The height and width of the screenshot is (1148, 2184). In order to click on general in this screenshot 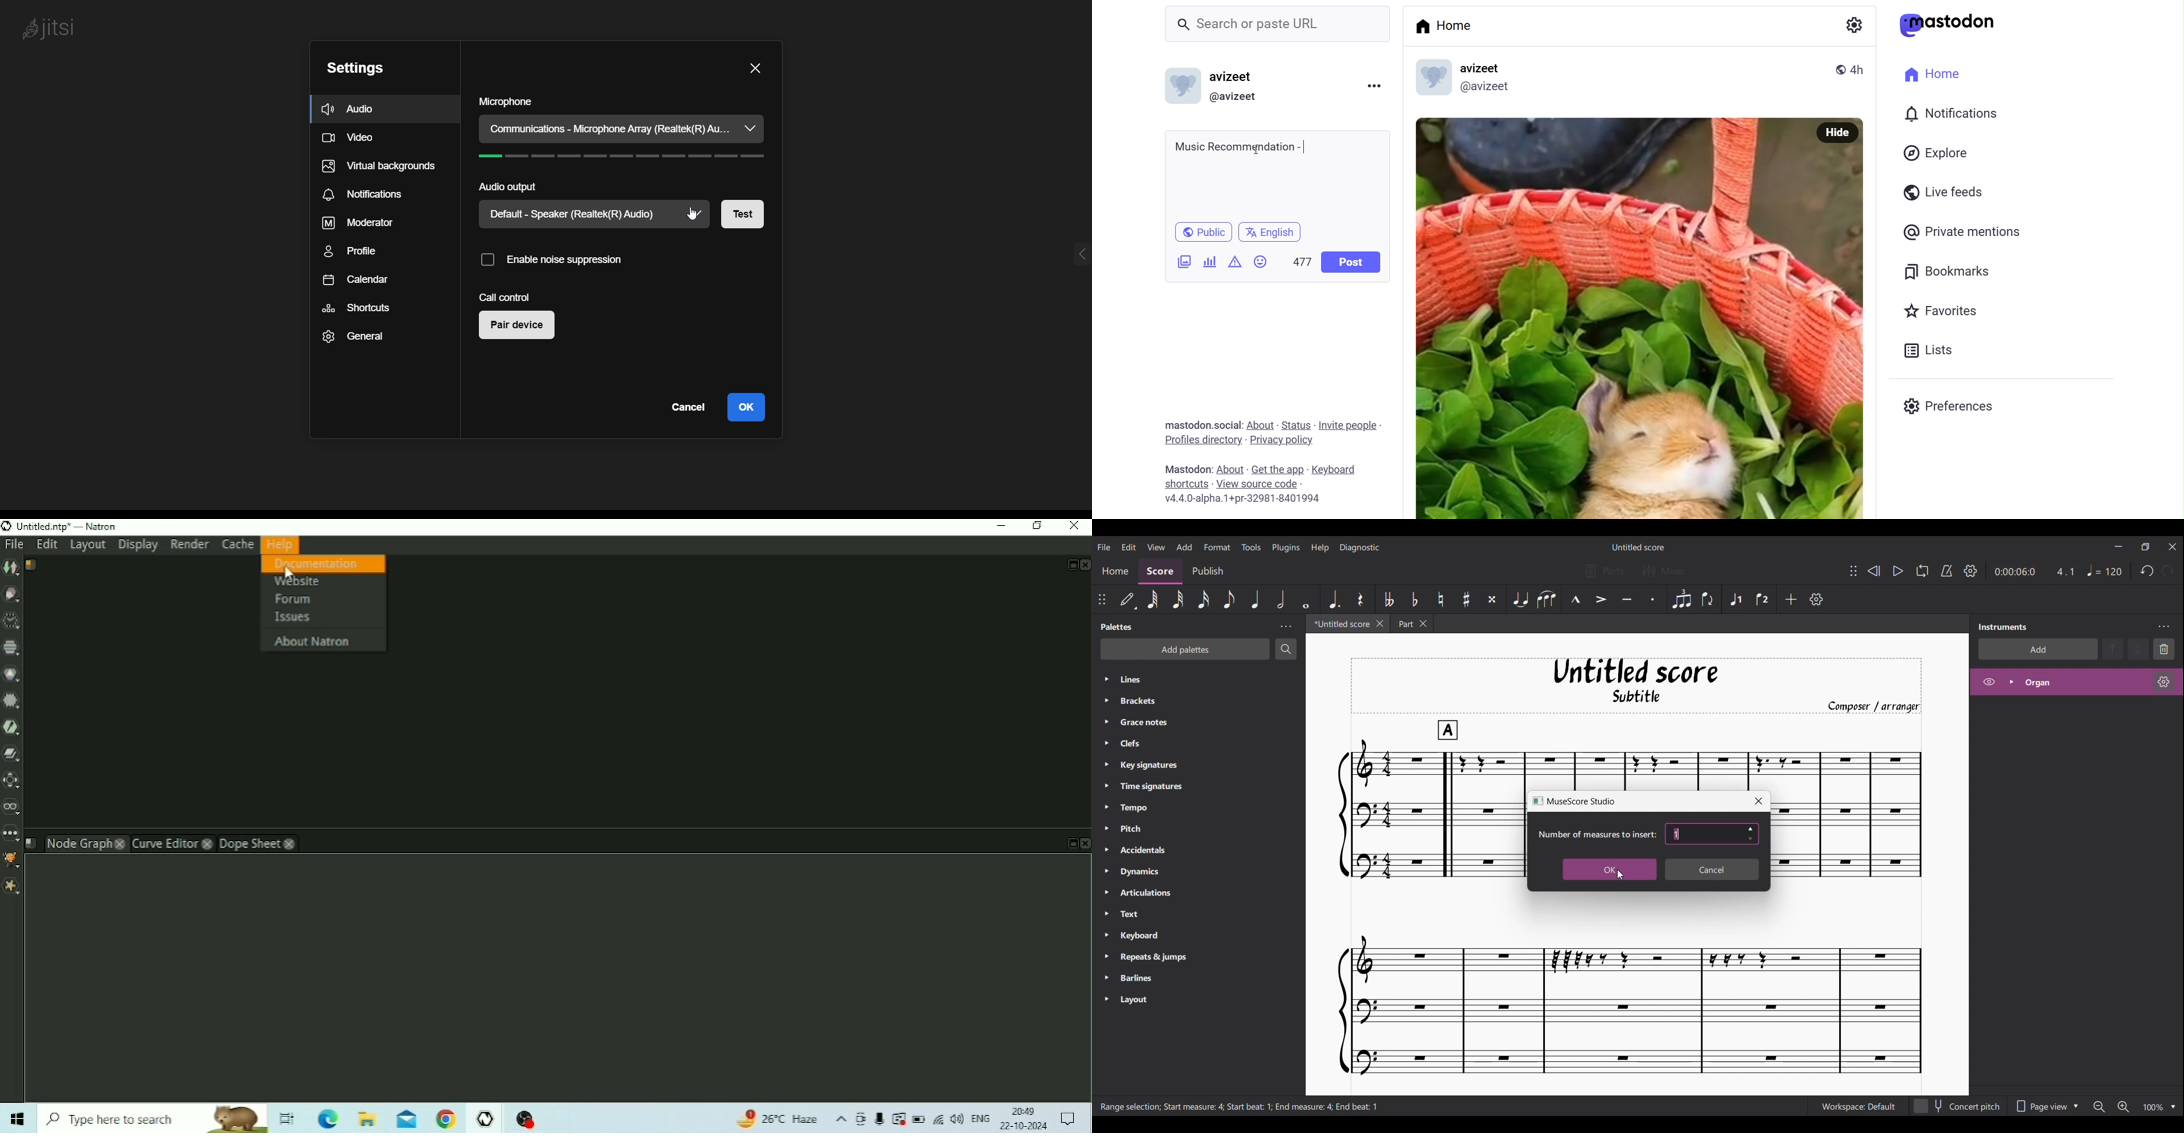, I will do `click(350, 339)`.